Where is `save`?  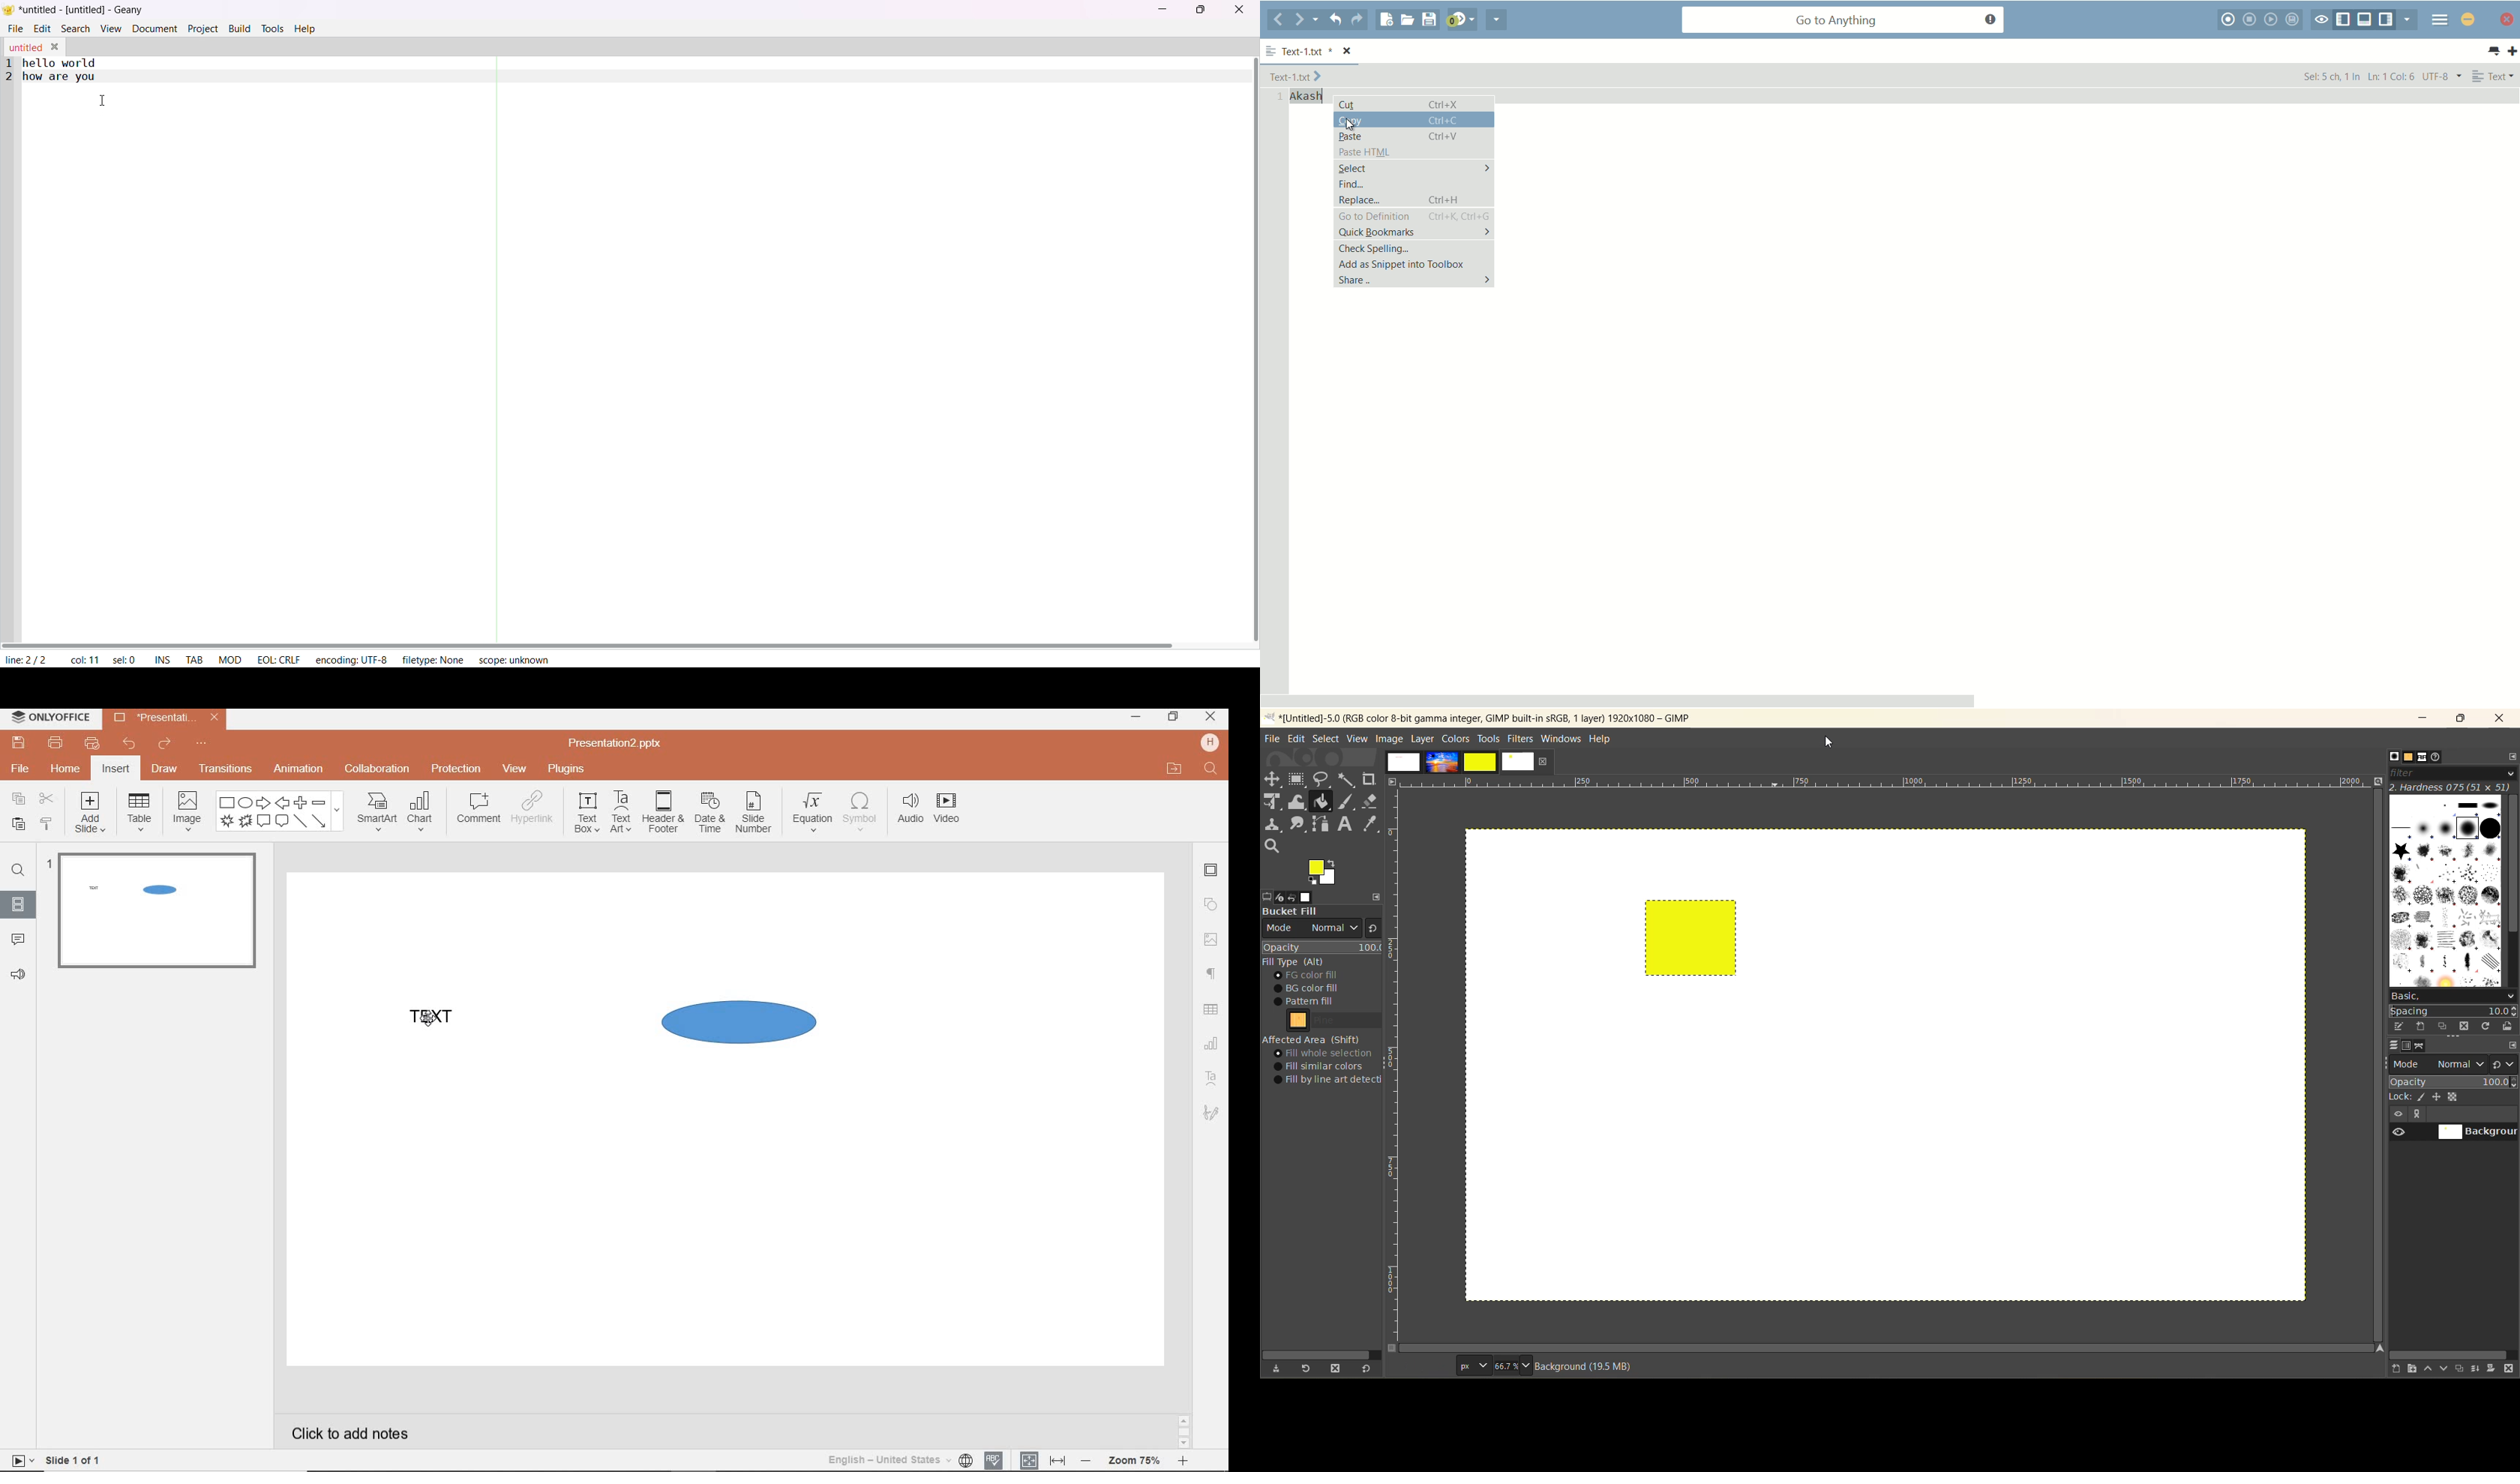
save is located at coordinates (16, 742).